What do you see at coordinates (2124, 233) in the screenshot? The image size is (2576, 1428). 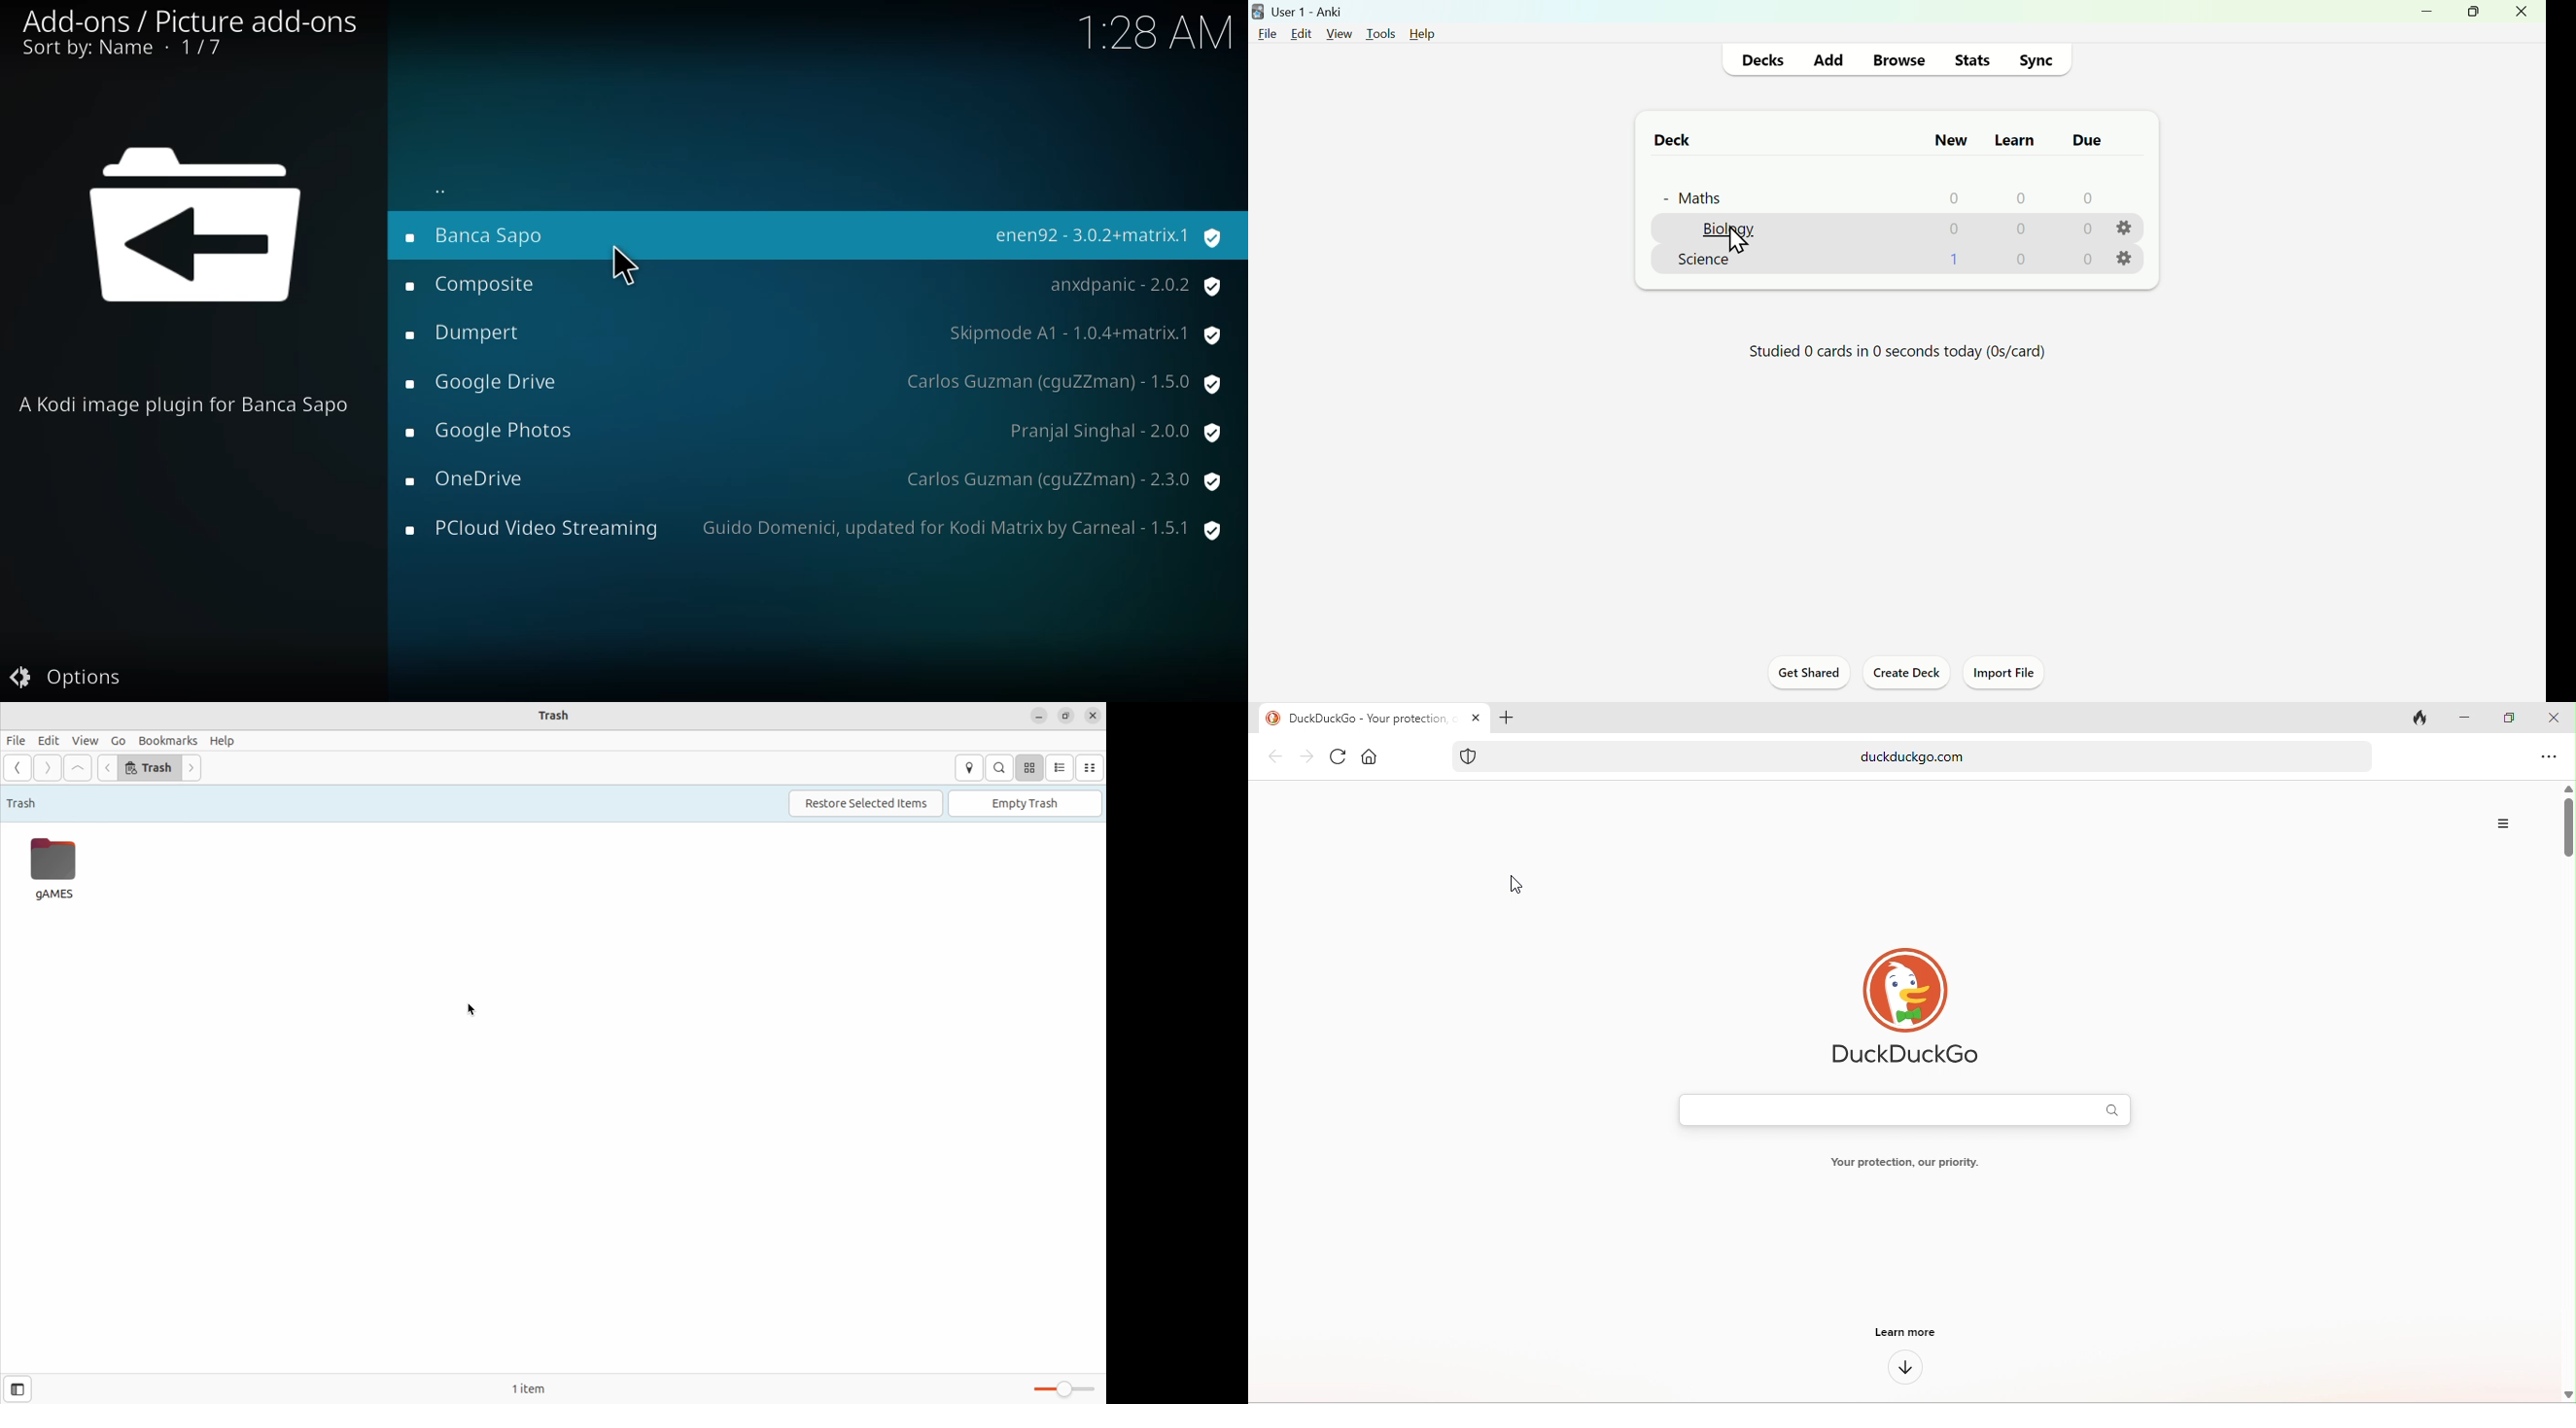 I see `settings` at bounding box center [2124, 233].